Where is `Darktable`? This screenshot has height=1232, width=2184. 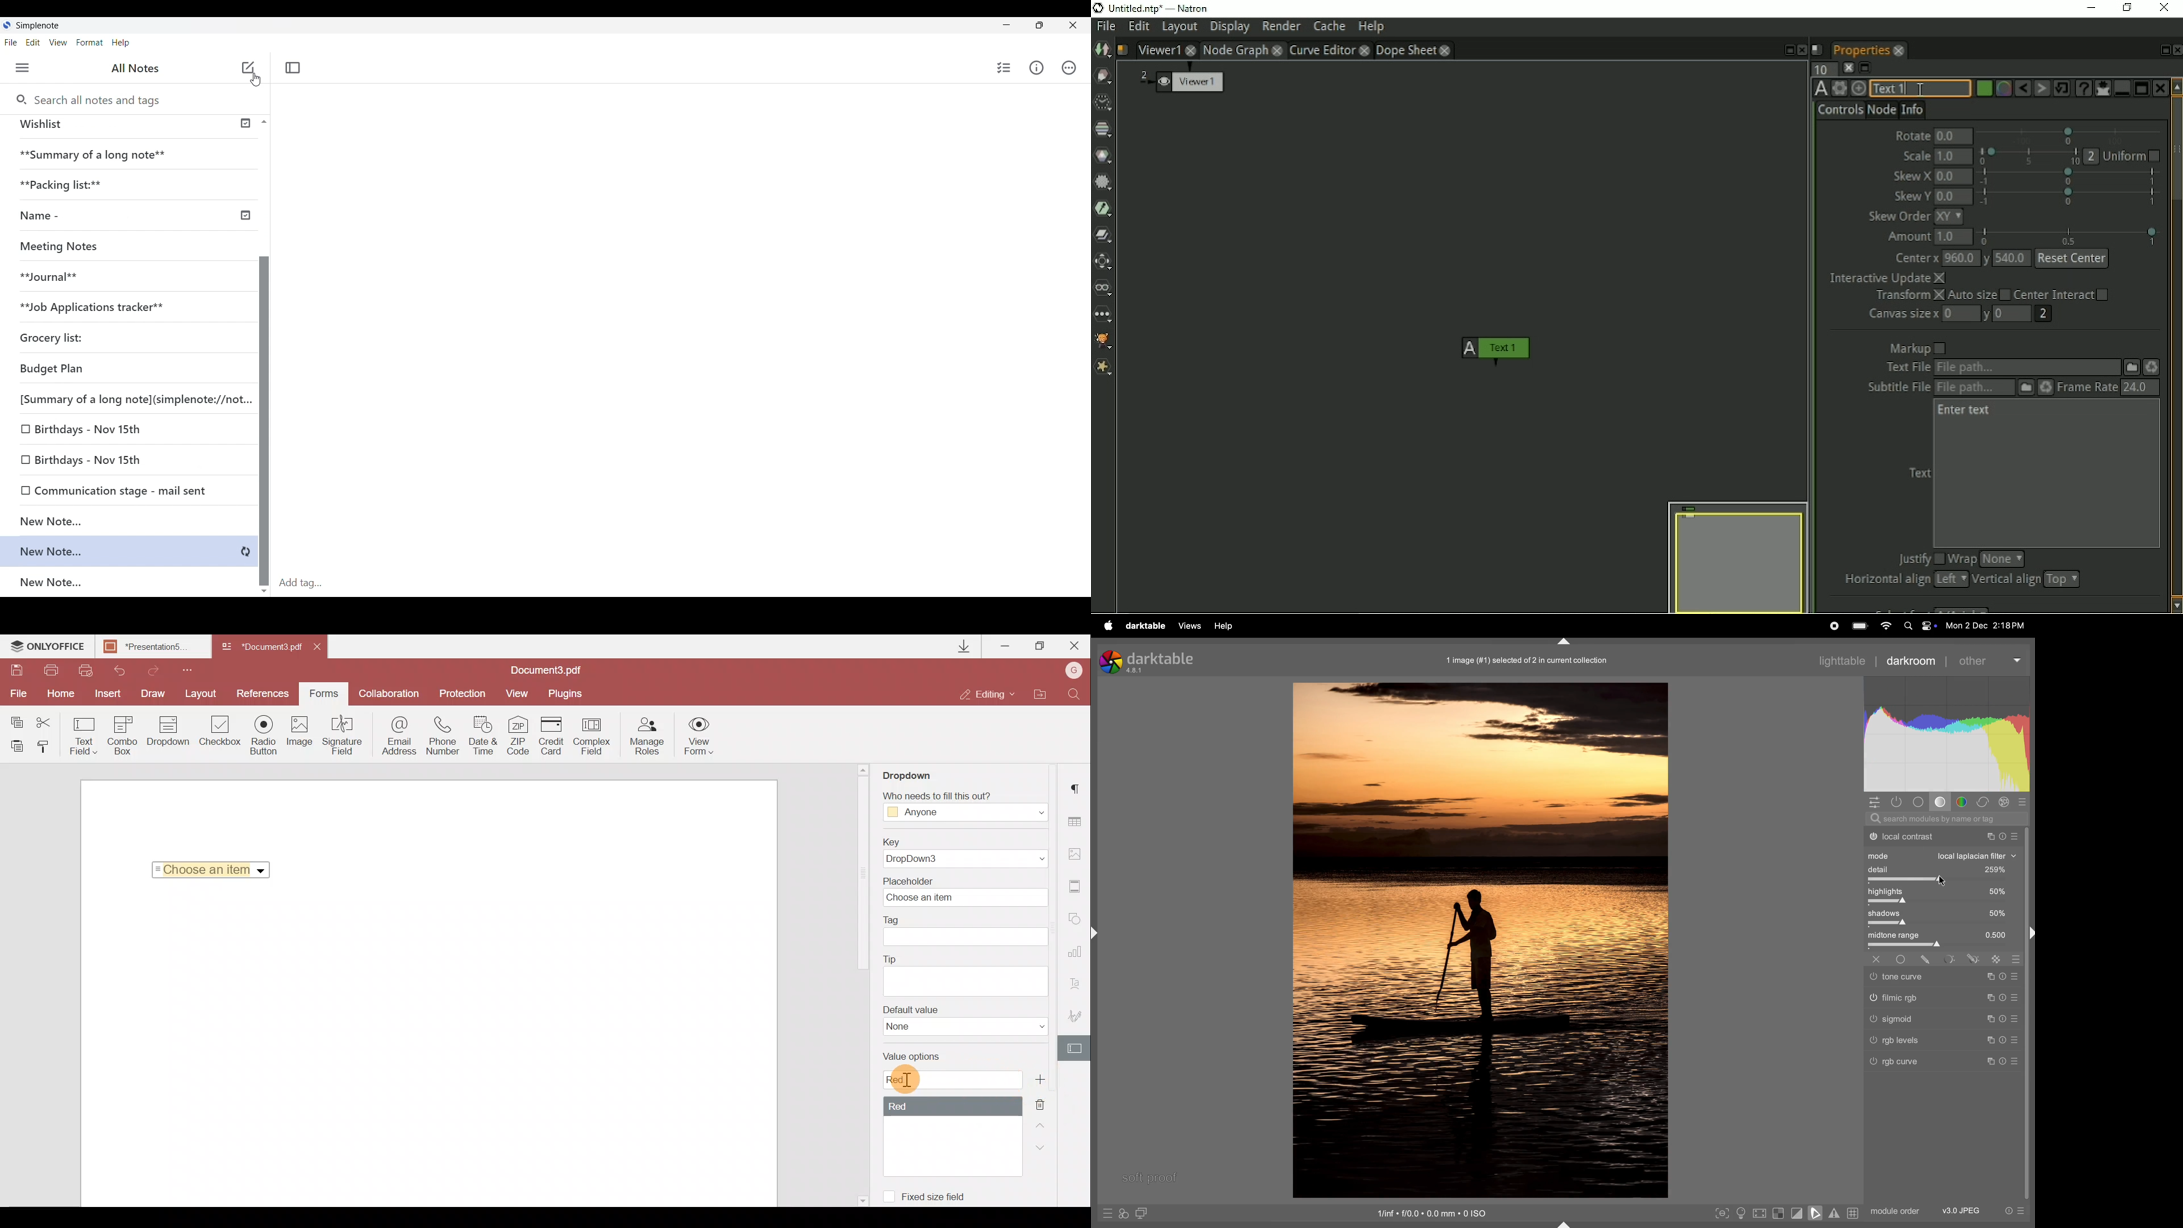
Darktable is located at coordinates (1151, 661).